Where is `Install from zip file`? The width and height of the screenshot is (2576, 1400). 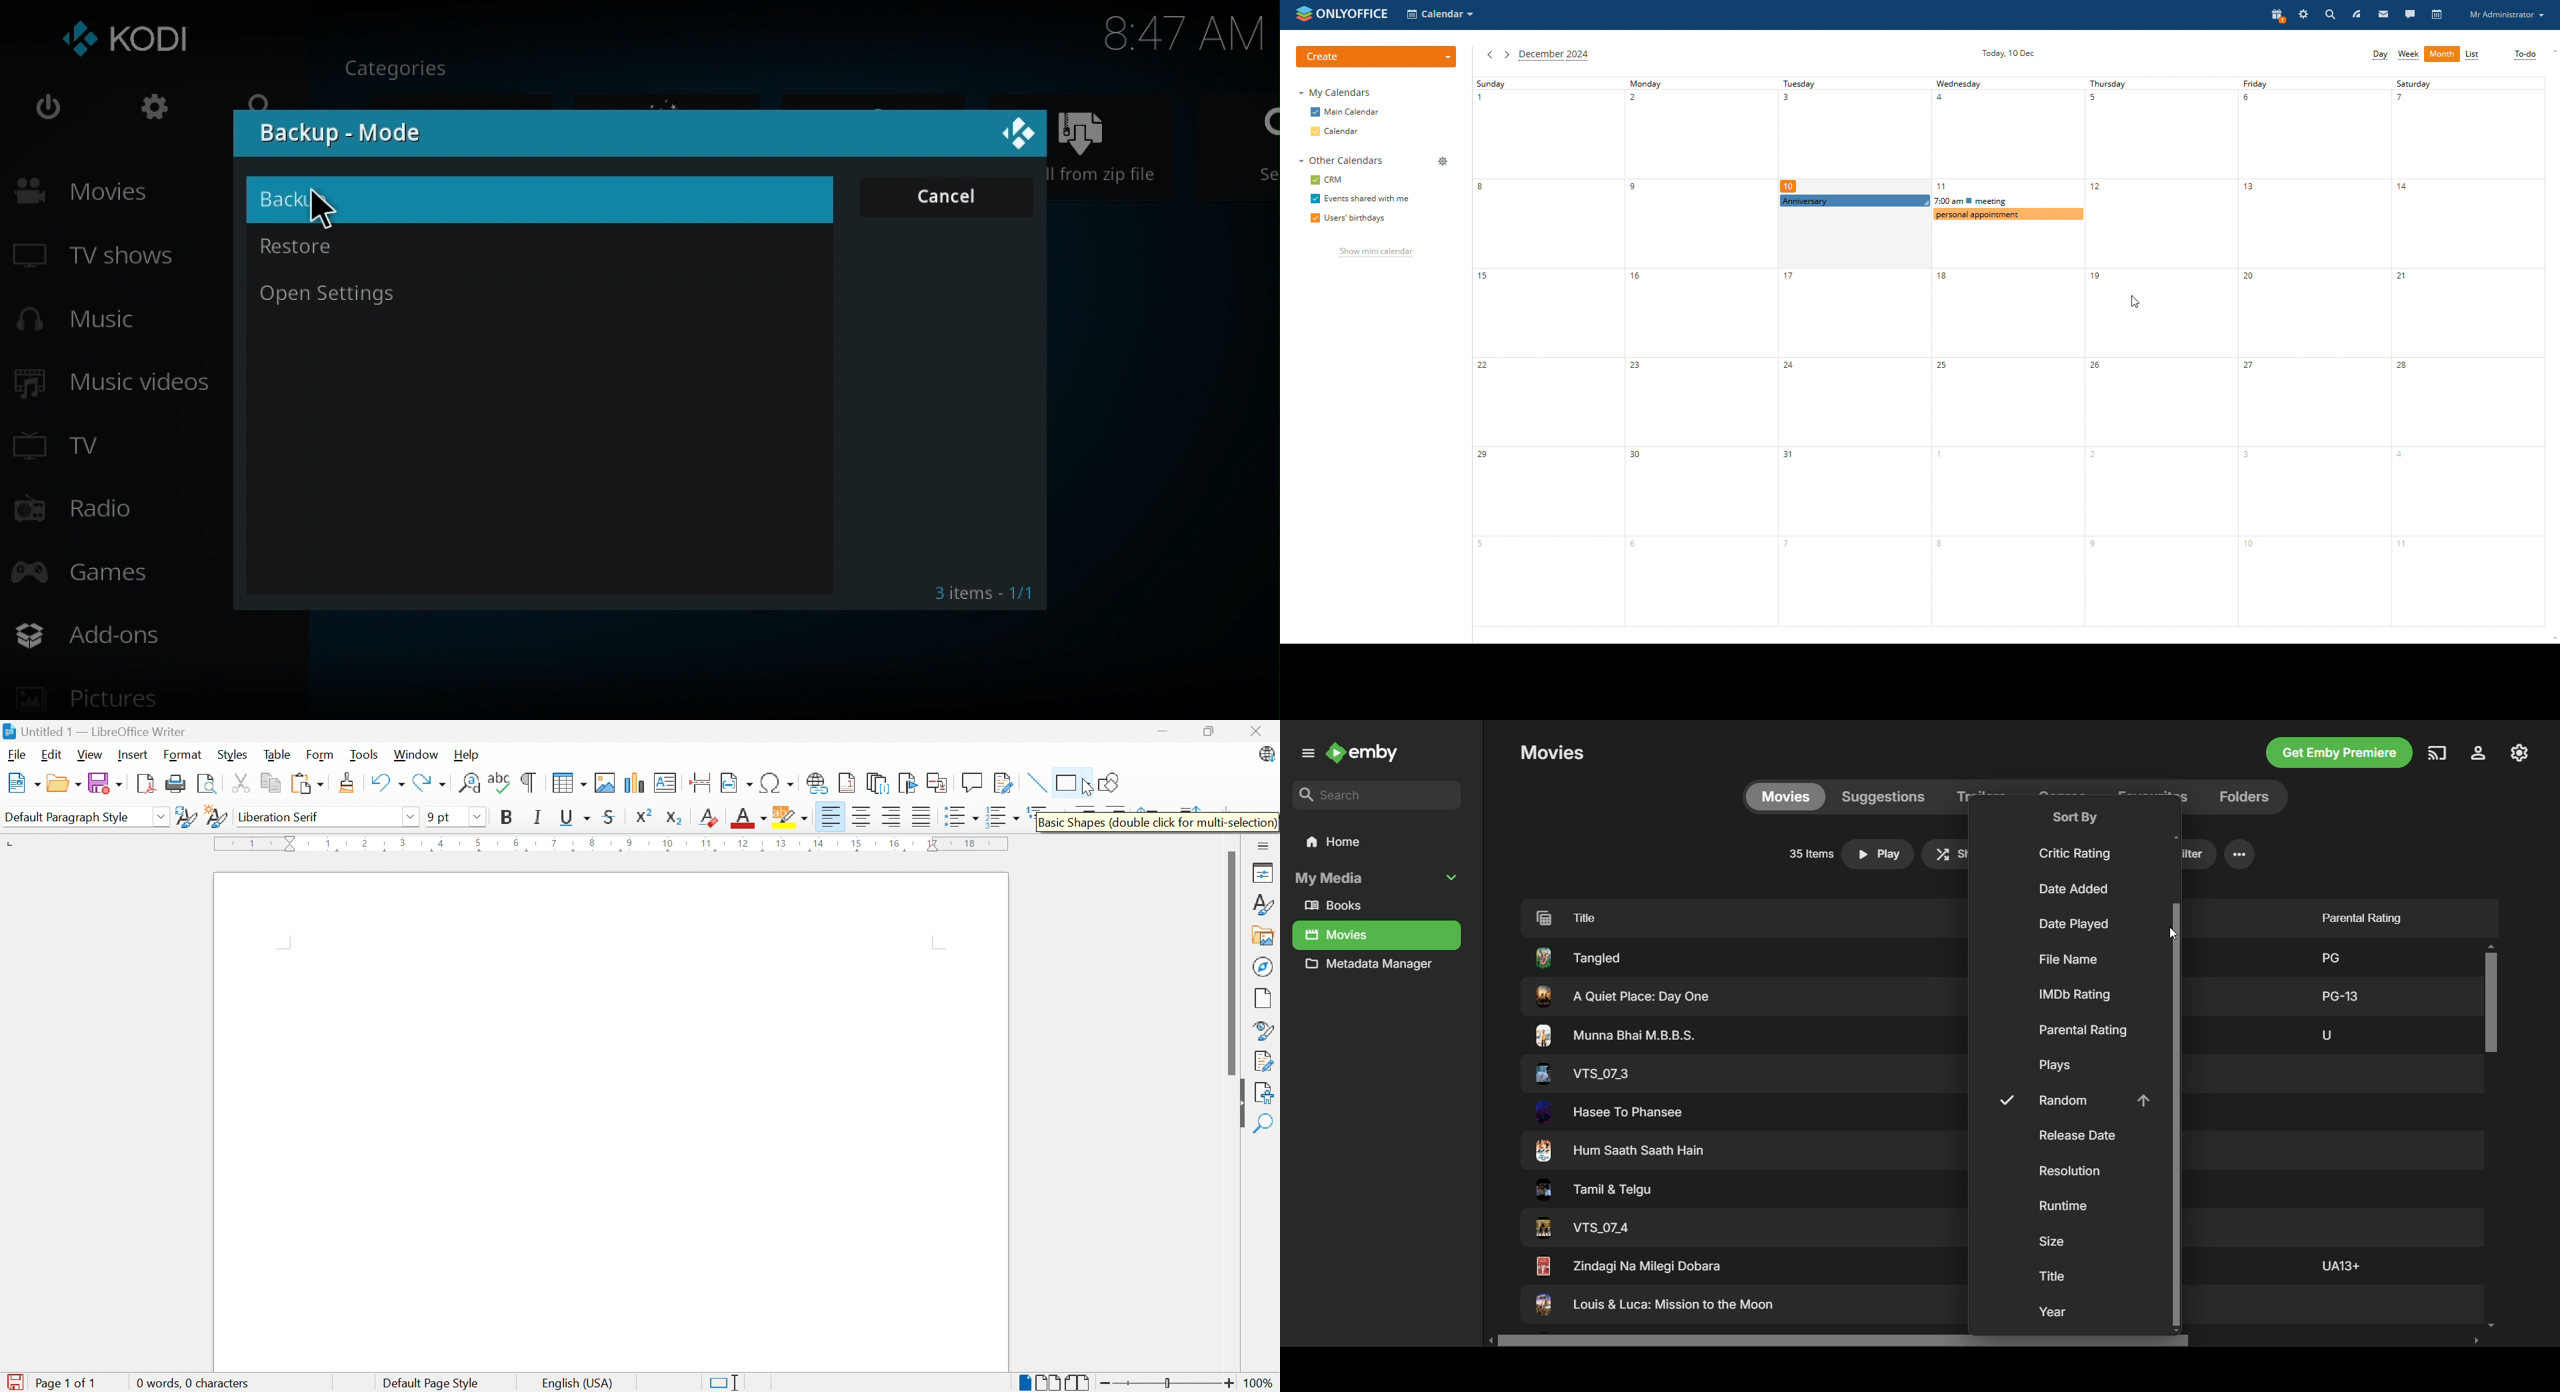 Install from zip file is located at coordinates (1116, 144).